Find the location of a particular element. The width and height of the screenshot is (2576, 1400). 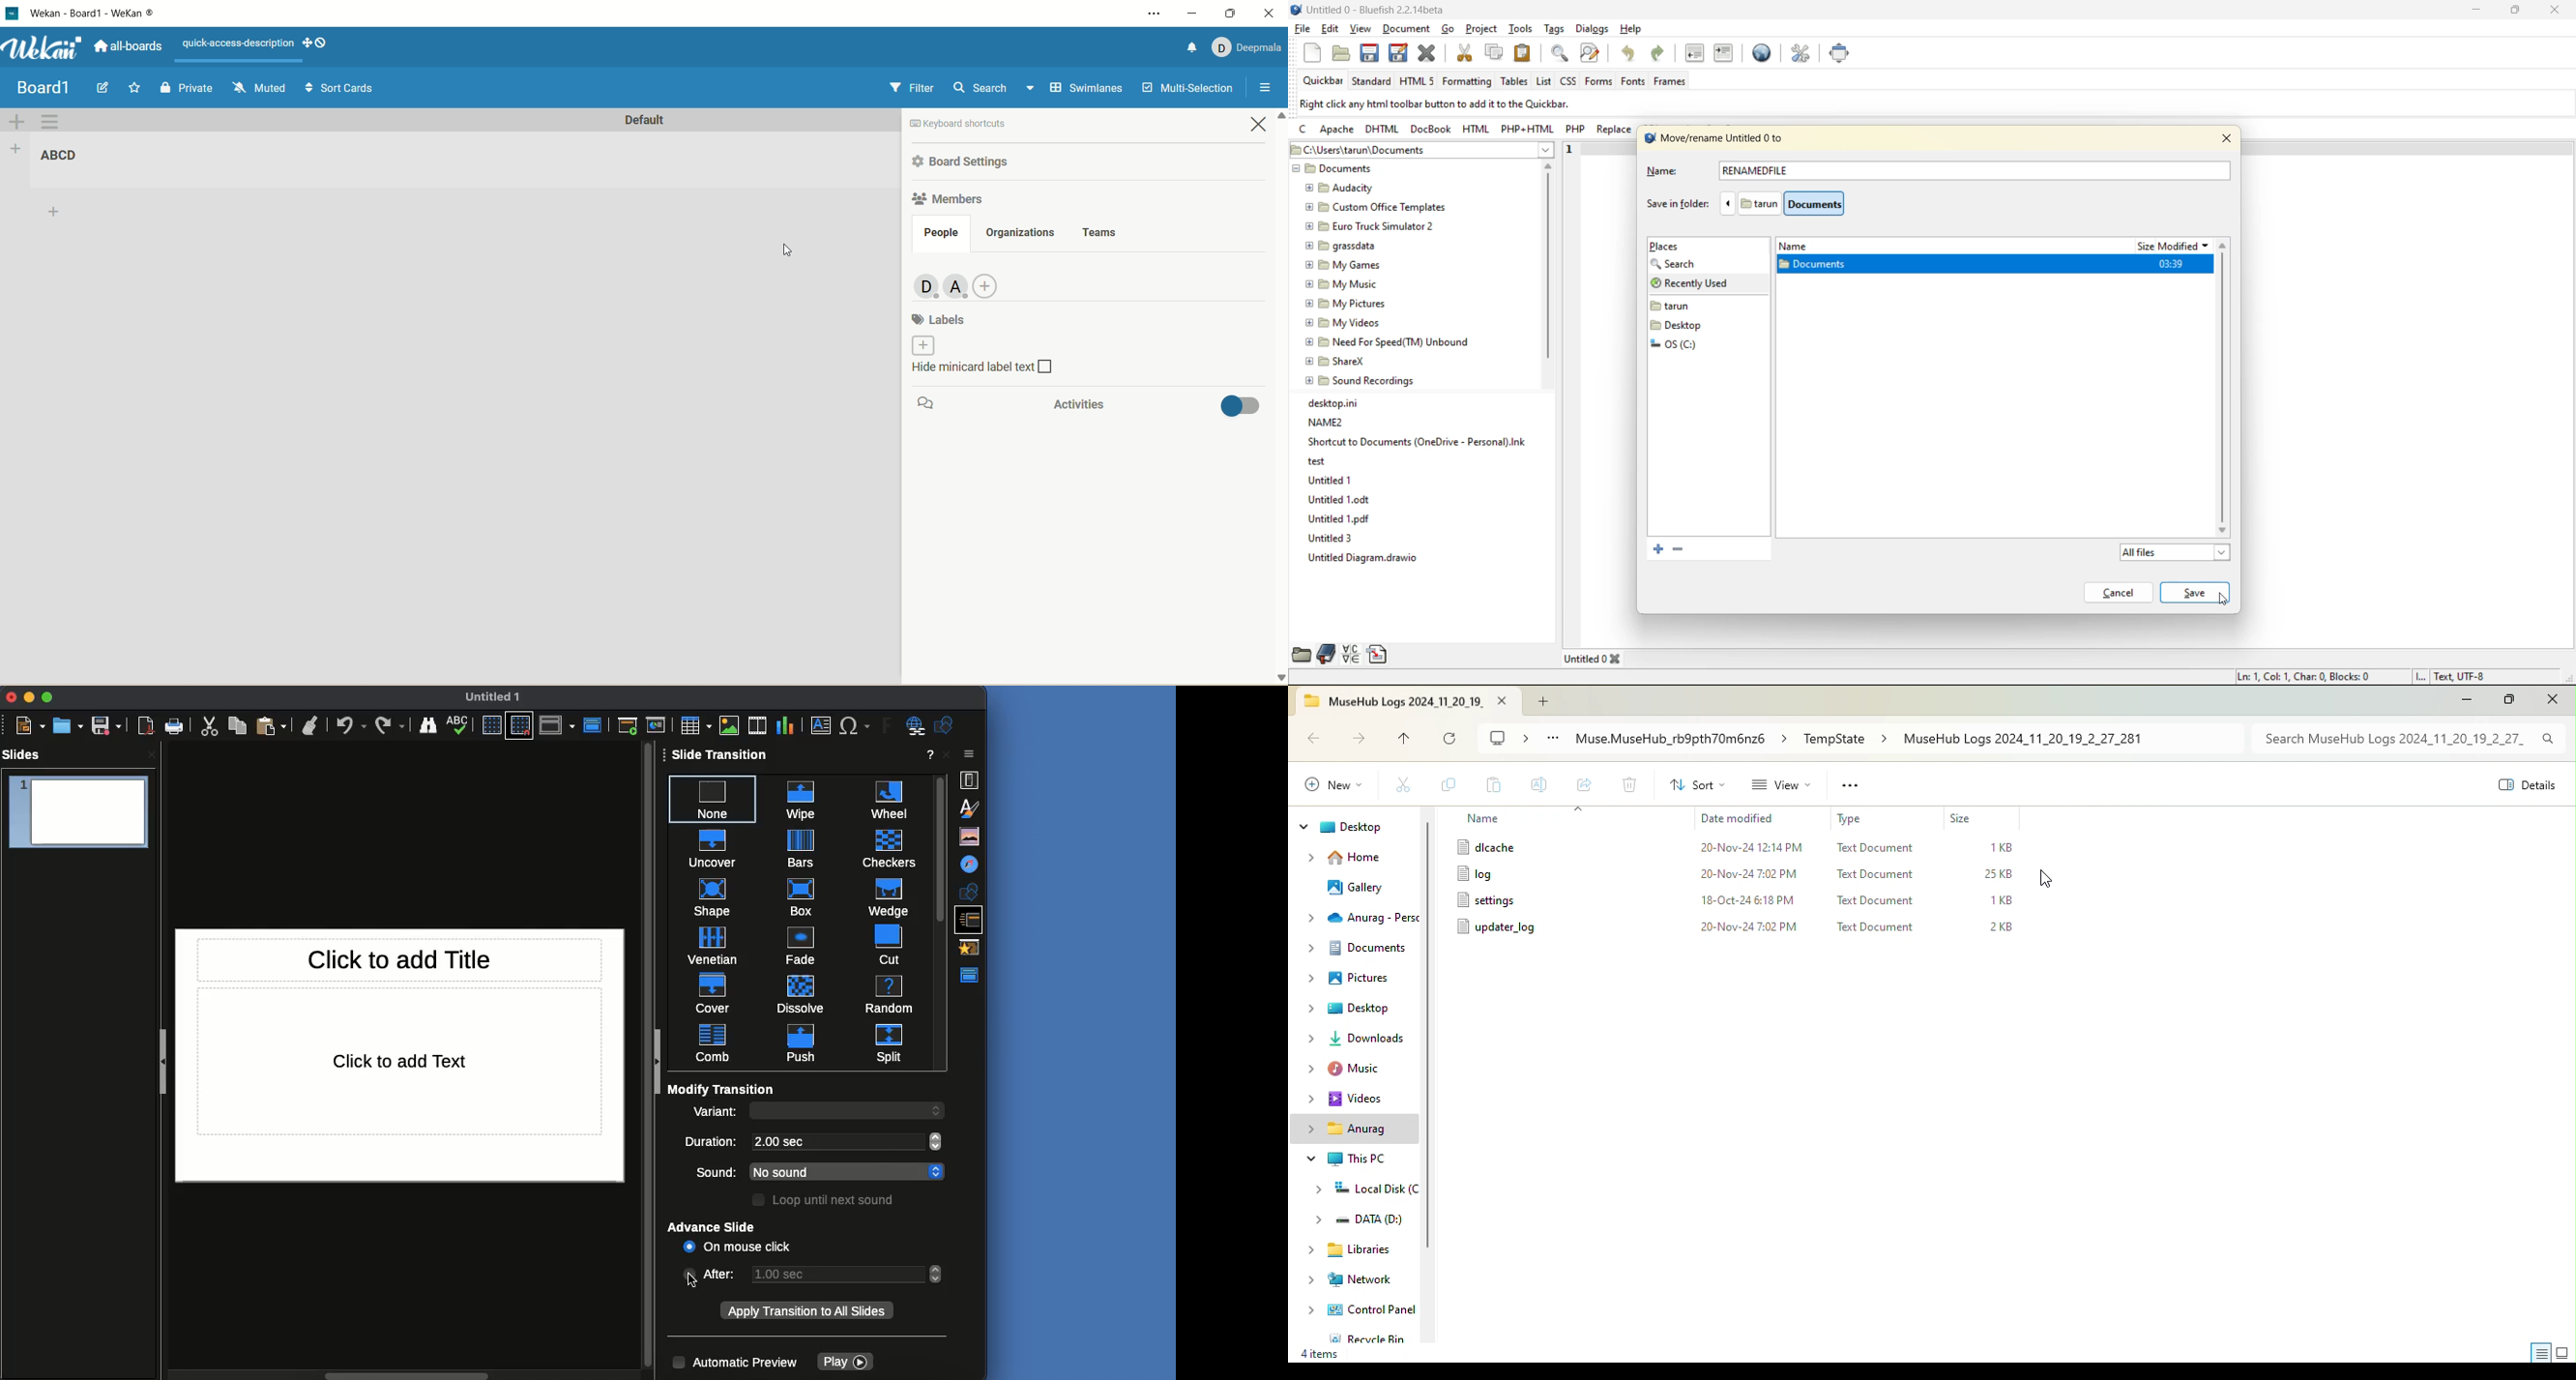

My pictures is located at coordinates (1343, 305).